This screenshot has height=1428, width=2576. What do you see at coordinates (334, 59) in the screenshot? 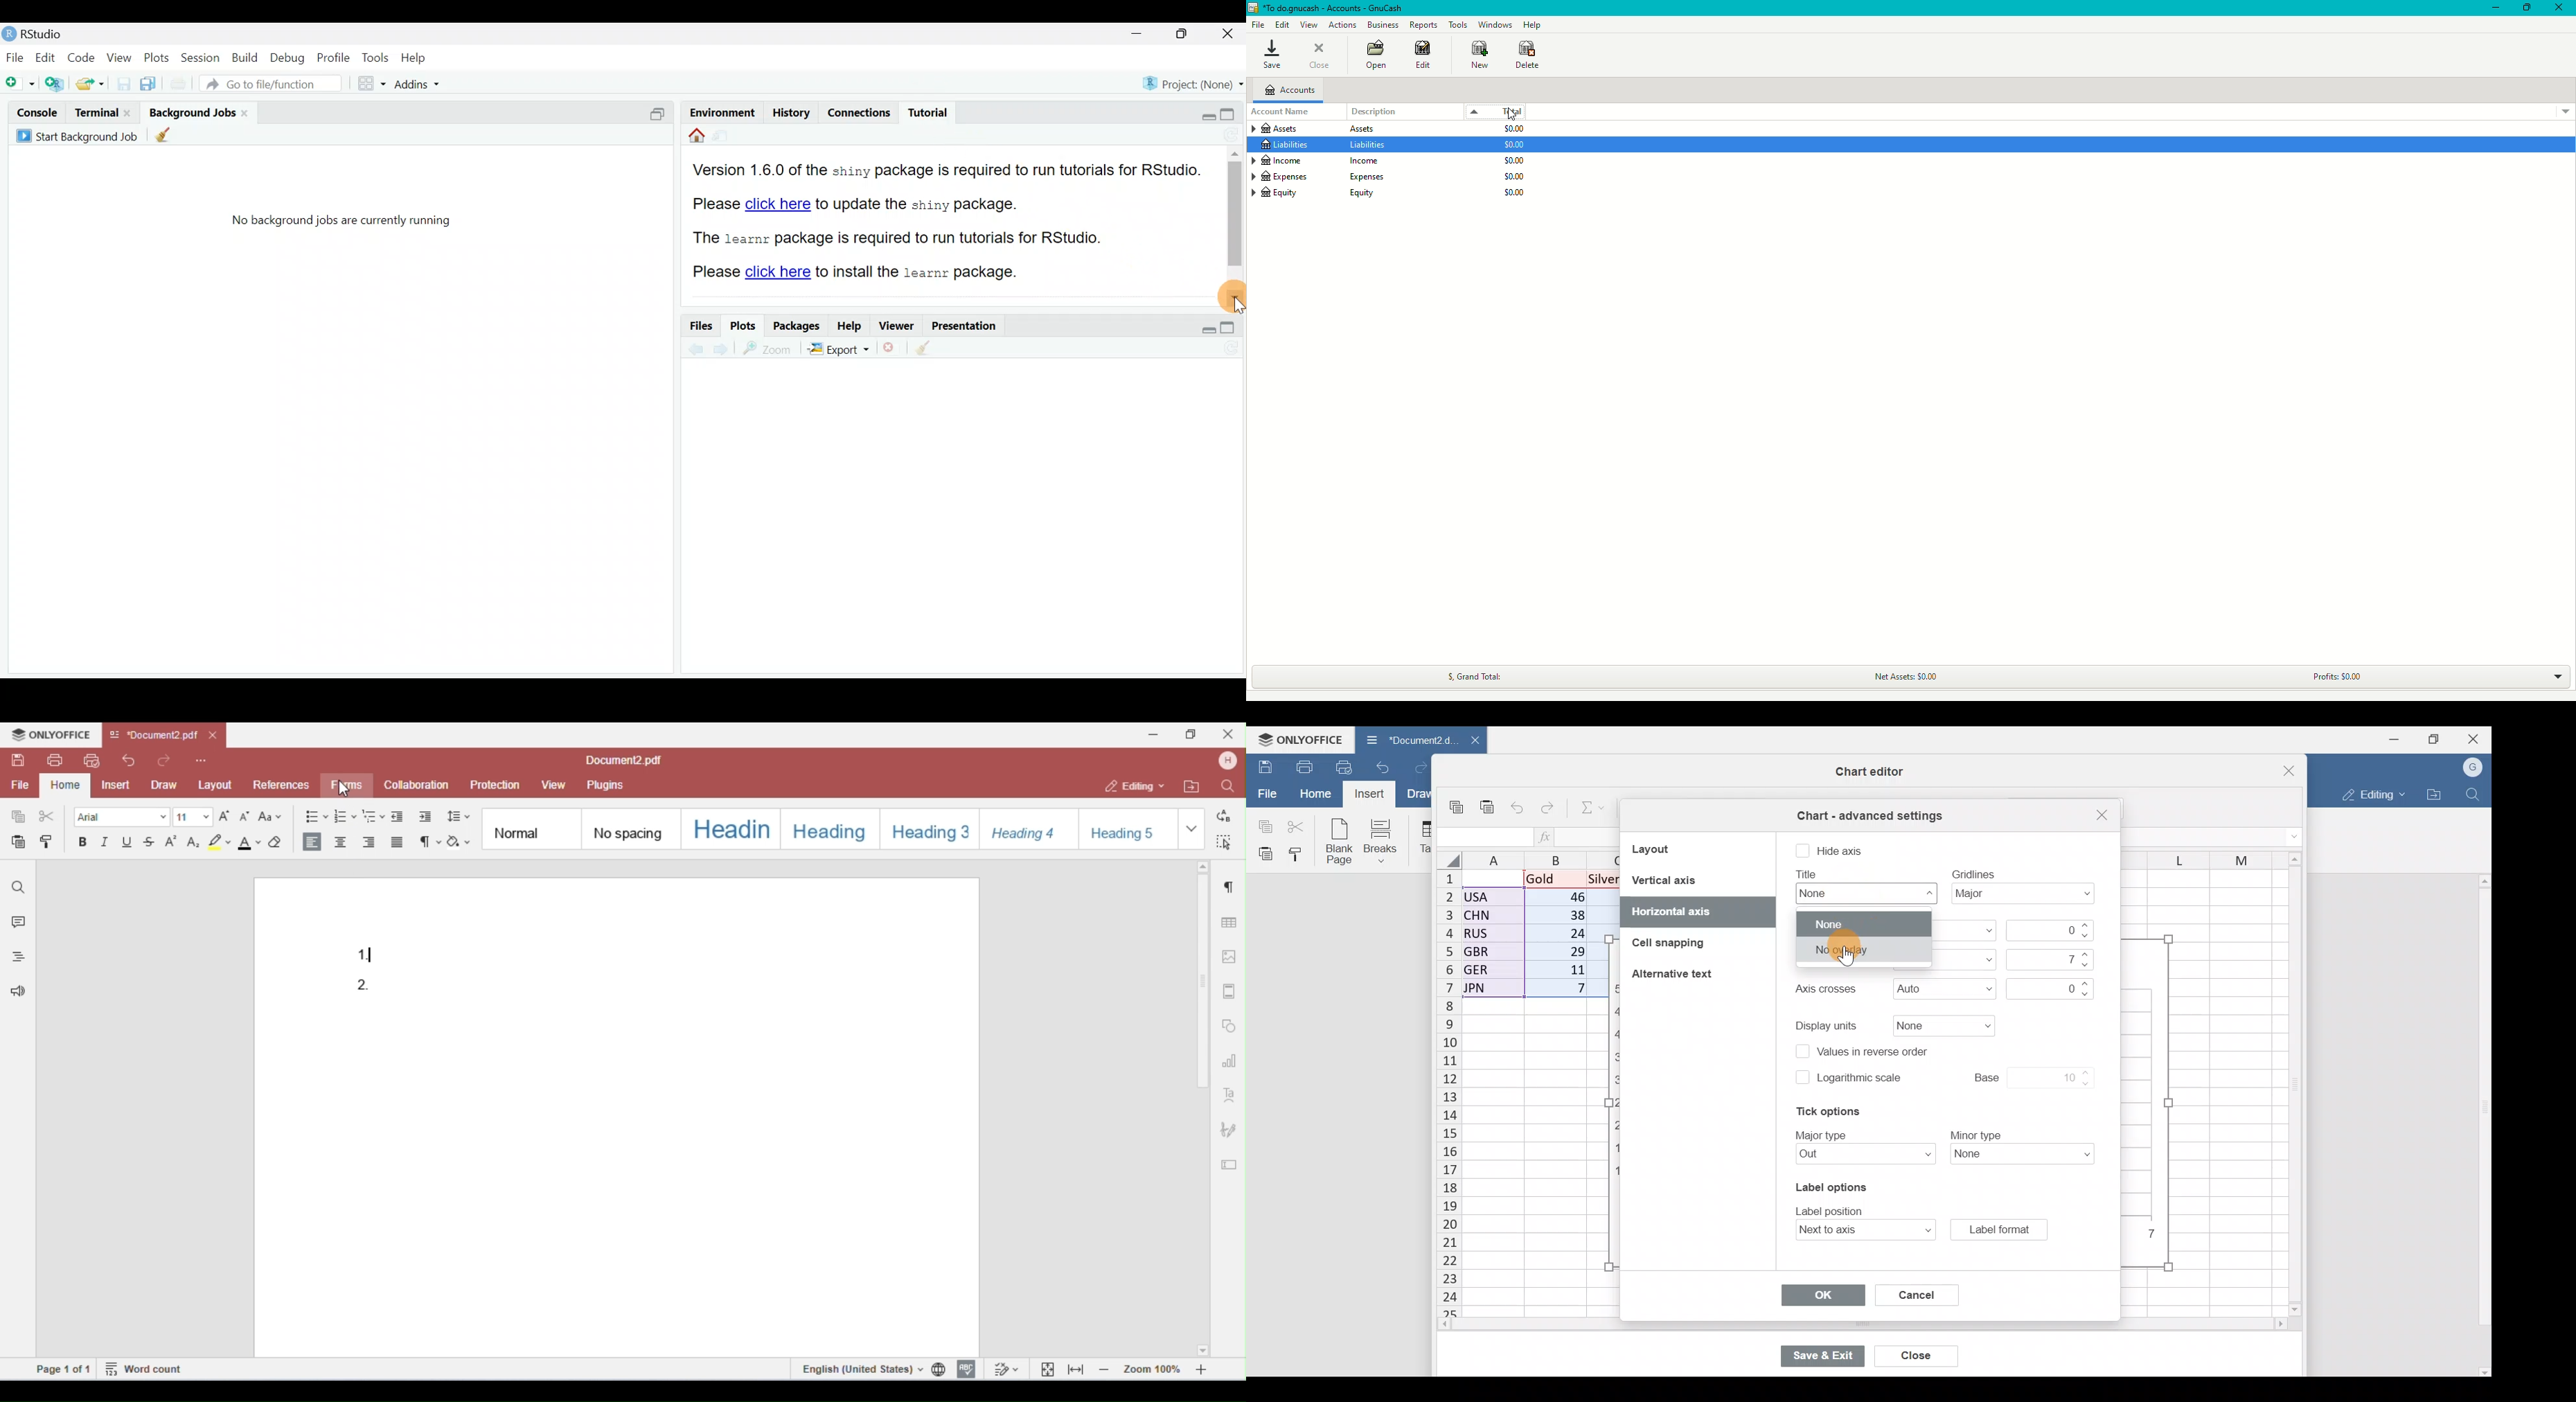
I see `Profile` at bounding box center [334, 59].